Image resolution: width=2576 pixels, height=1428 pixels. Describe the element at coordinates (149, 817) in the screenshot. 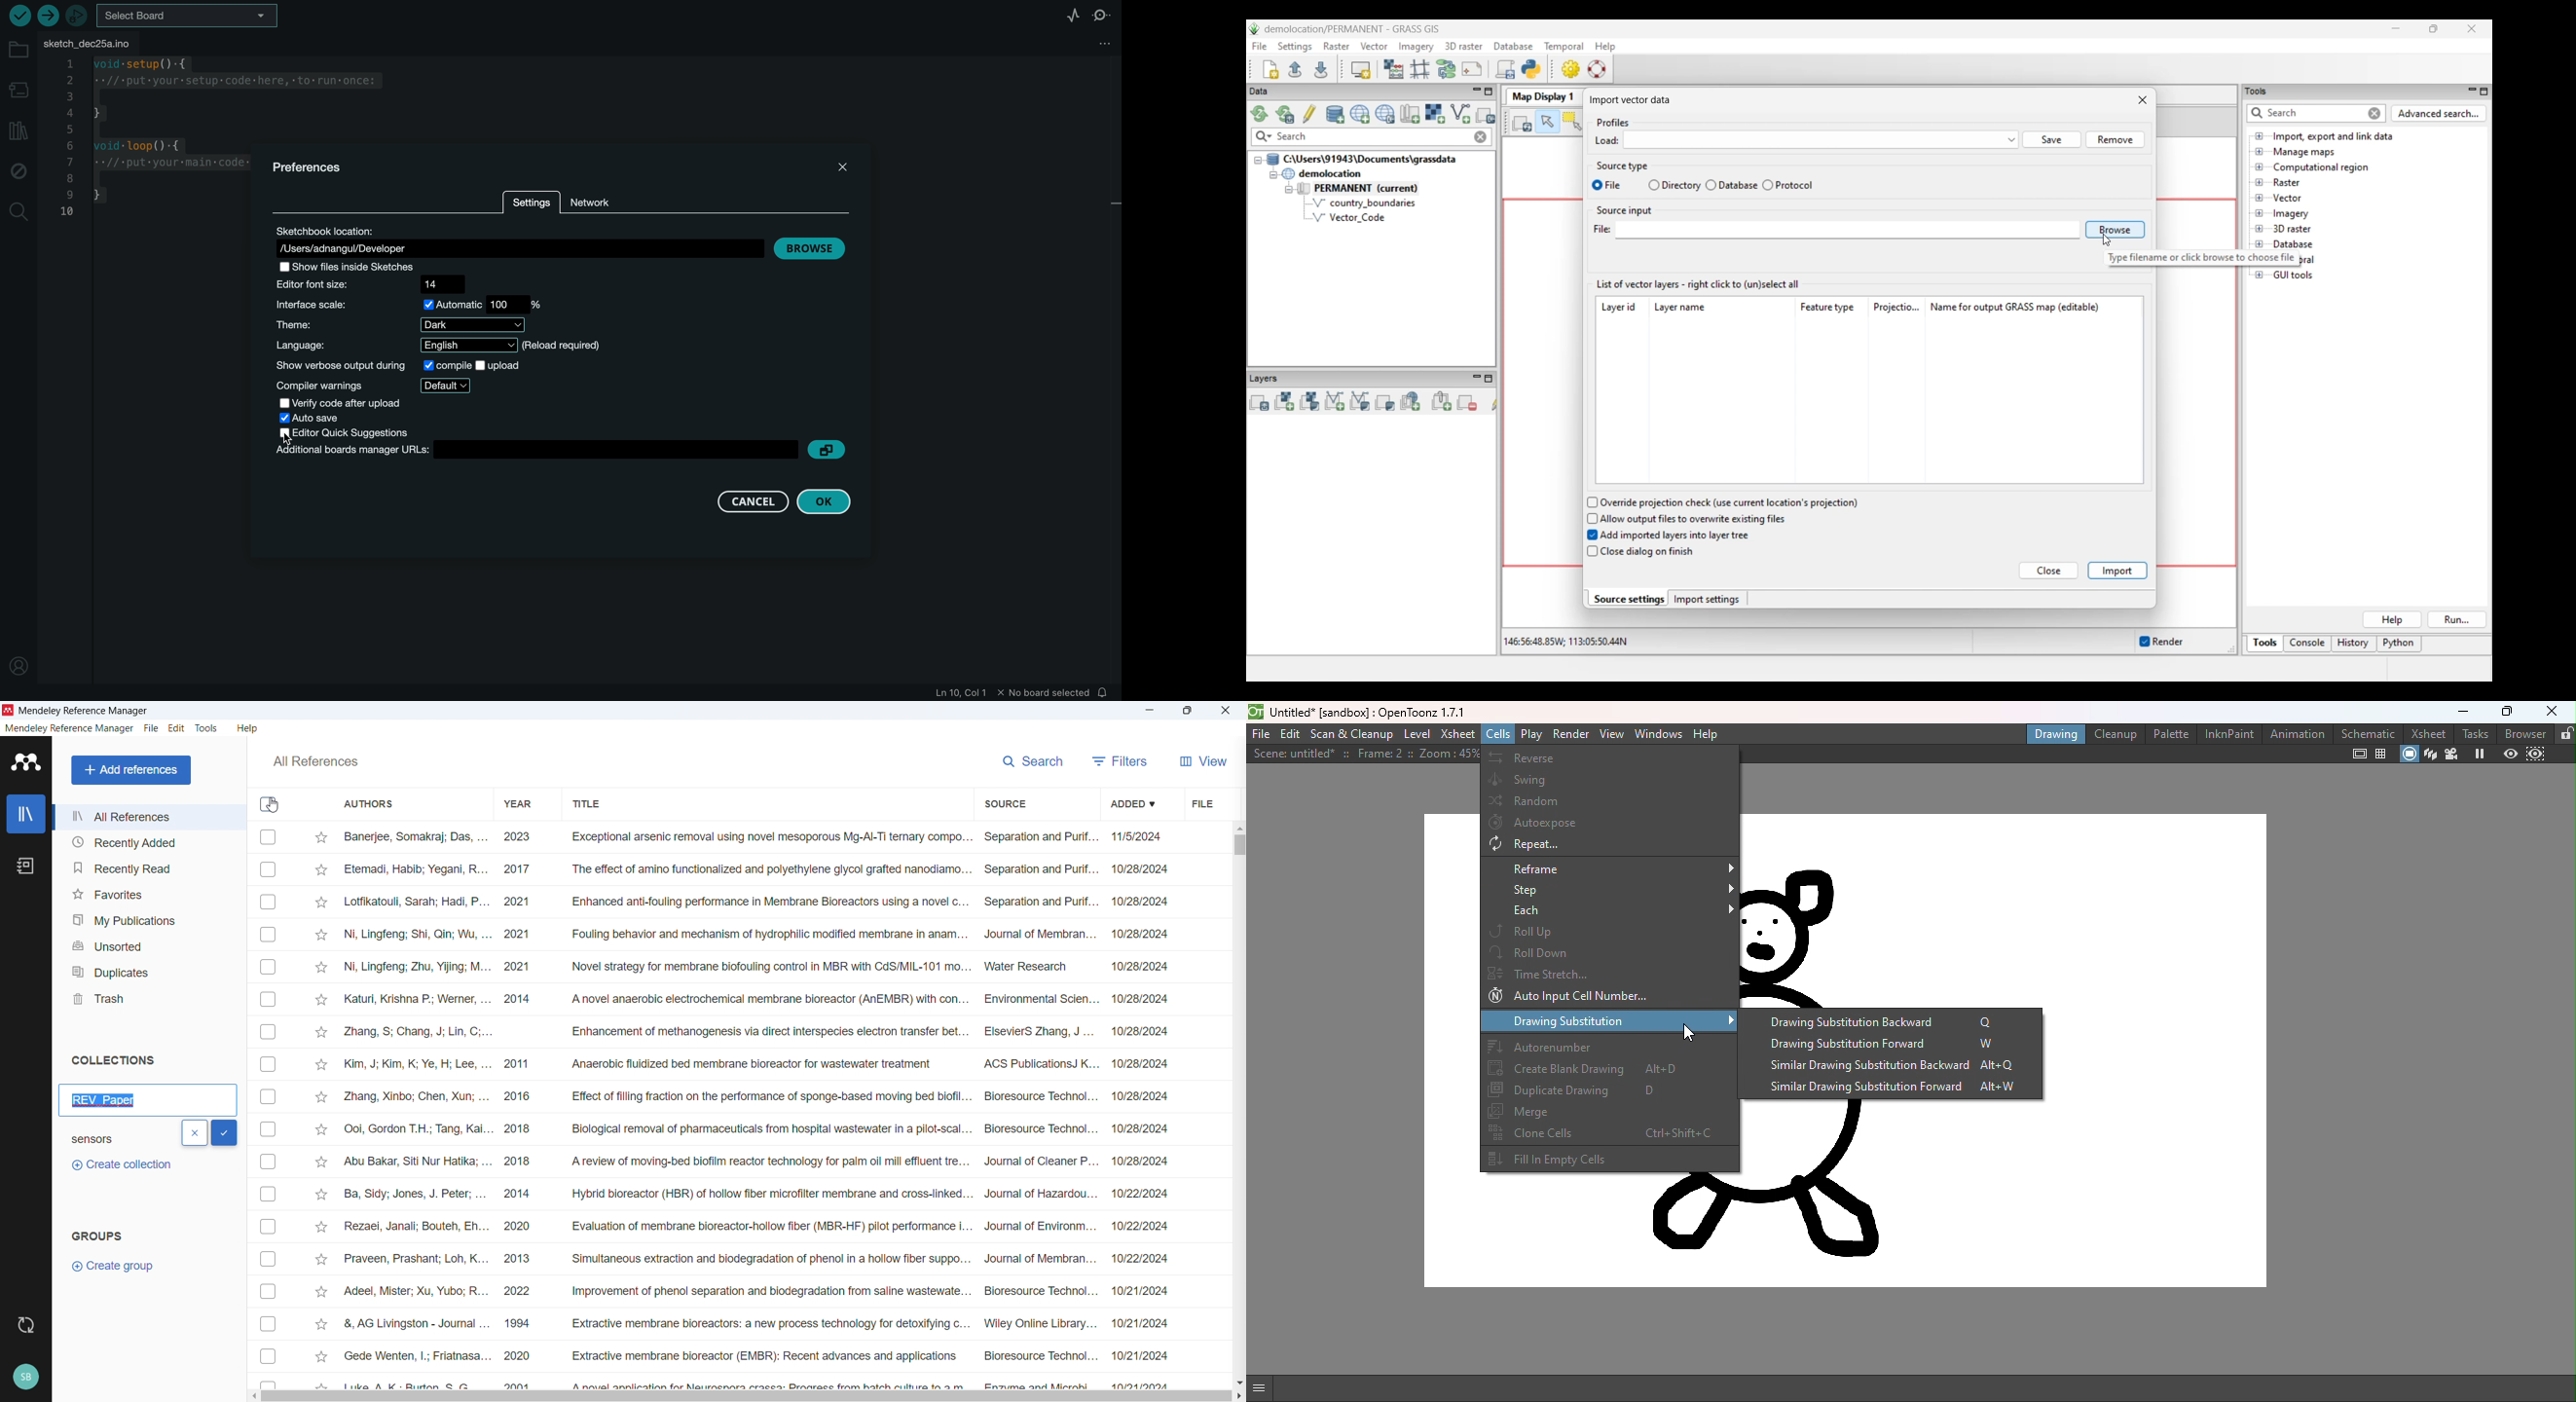

I see `All references ` at that location.